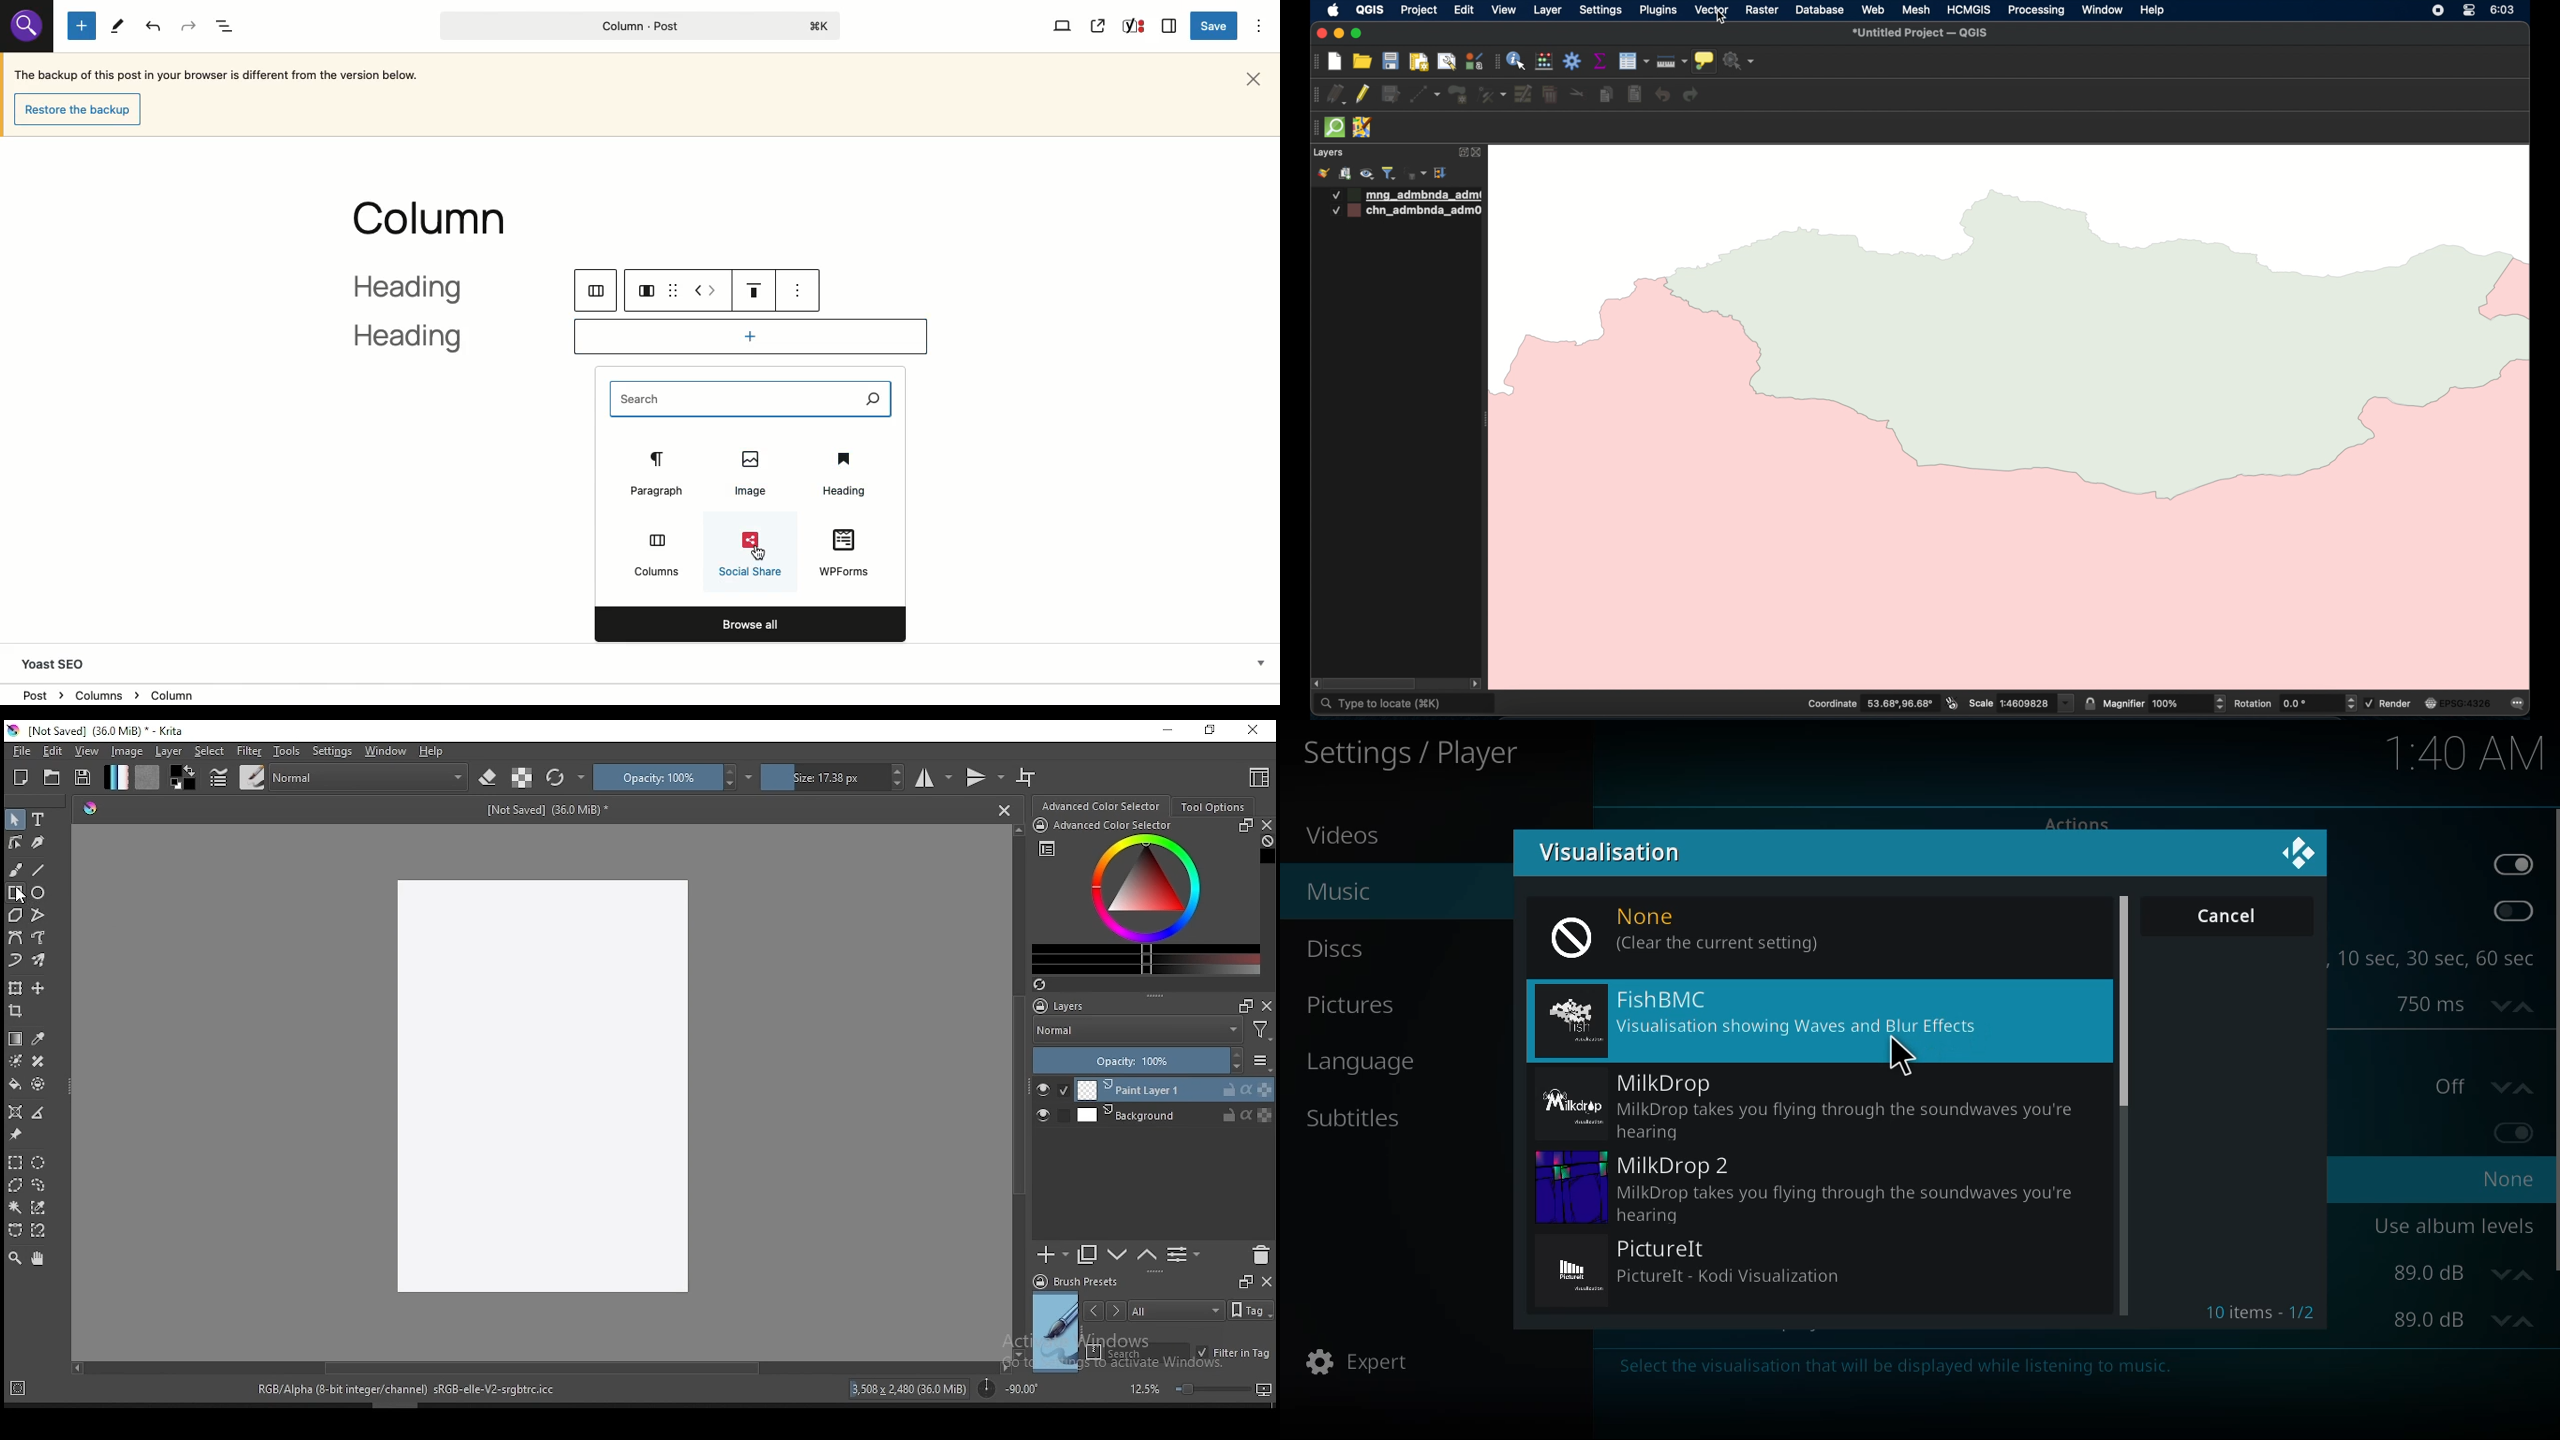  I want to click on enable, so click(2509, 912).